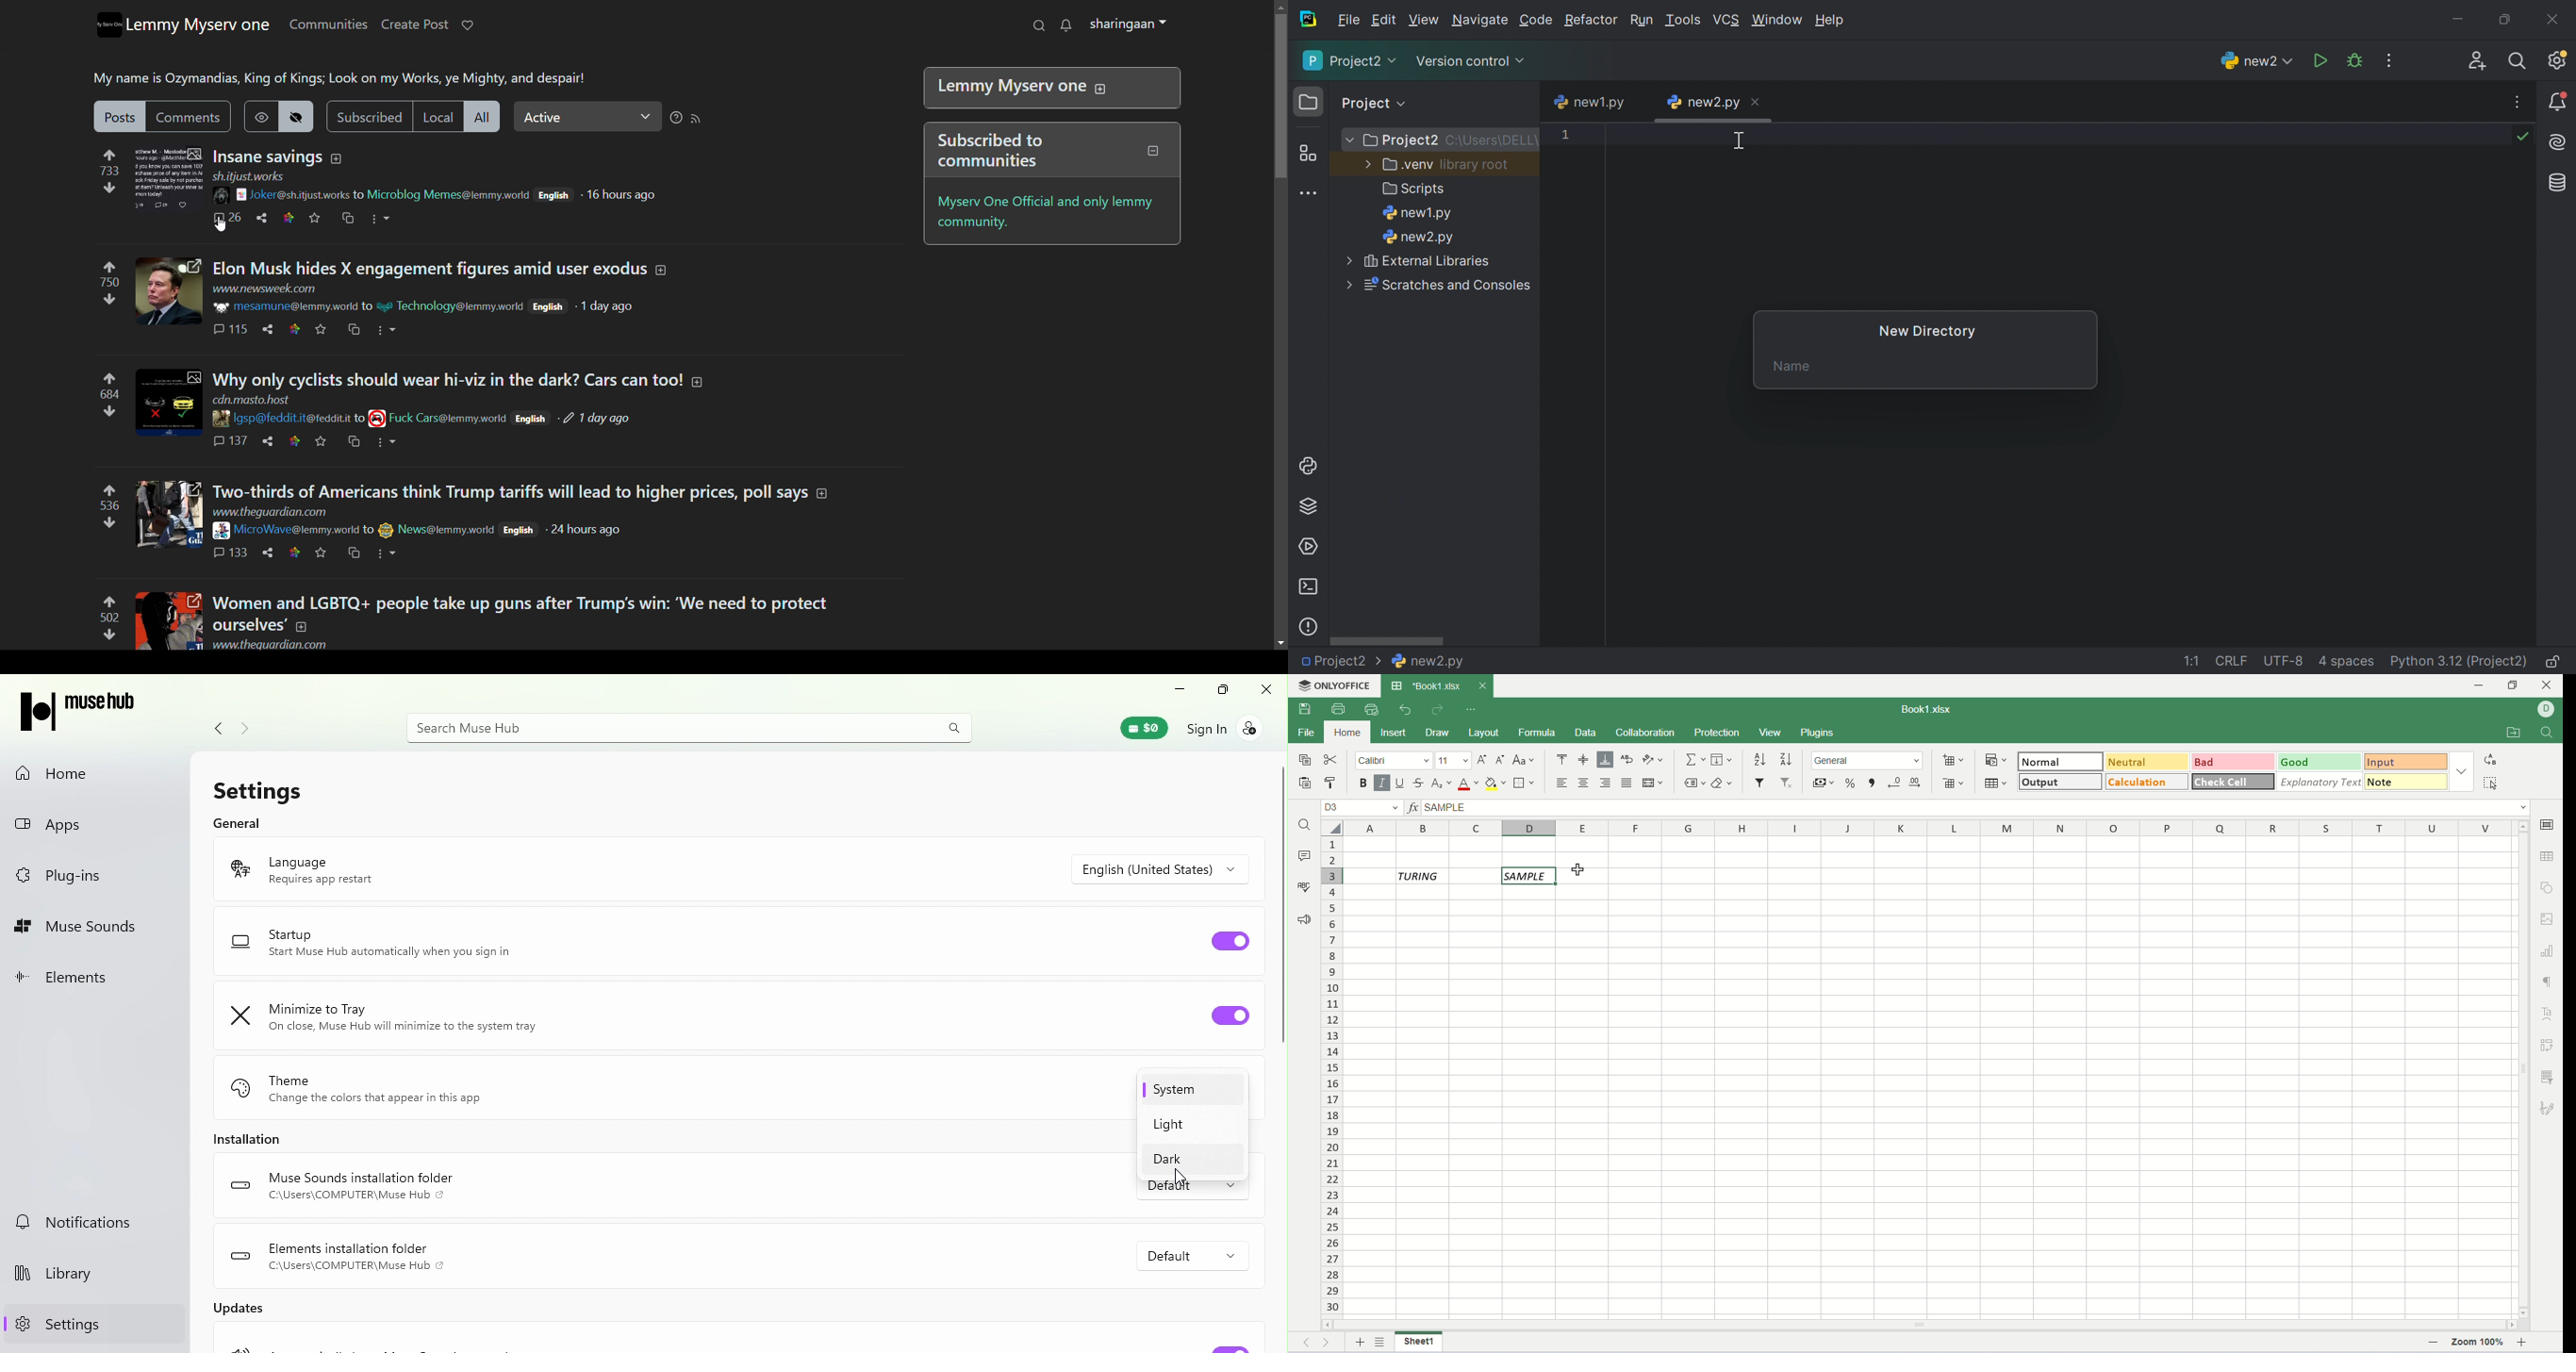 This screenshot has height=1372, width=2576. What do you see at coordinates (1722, 783) in the screenshot?
I see `clear` at bounding box center [1722, 783].